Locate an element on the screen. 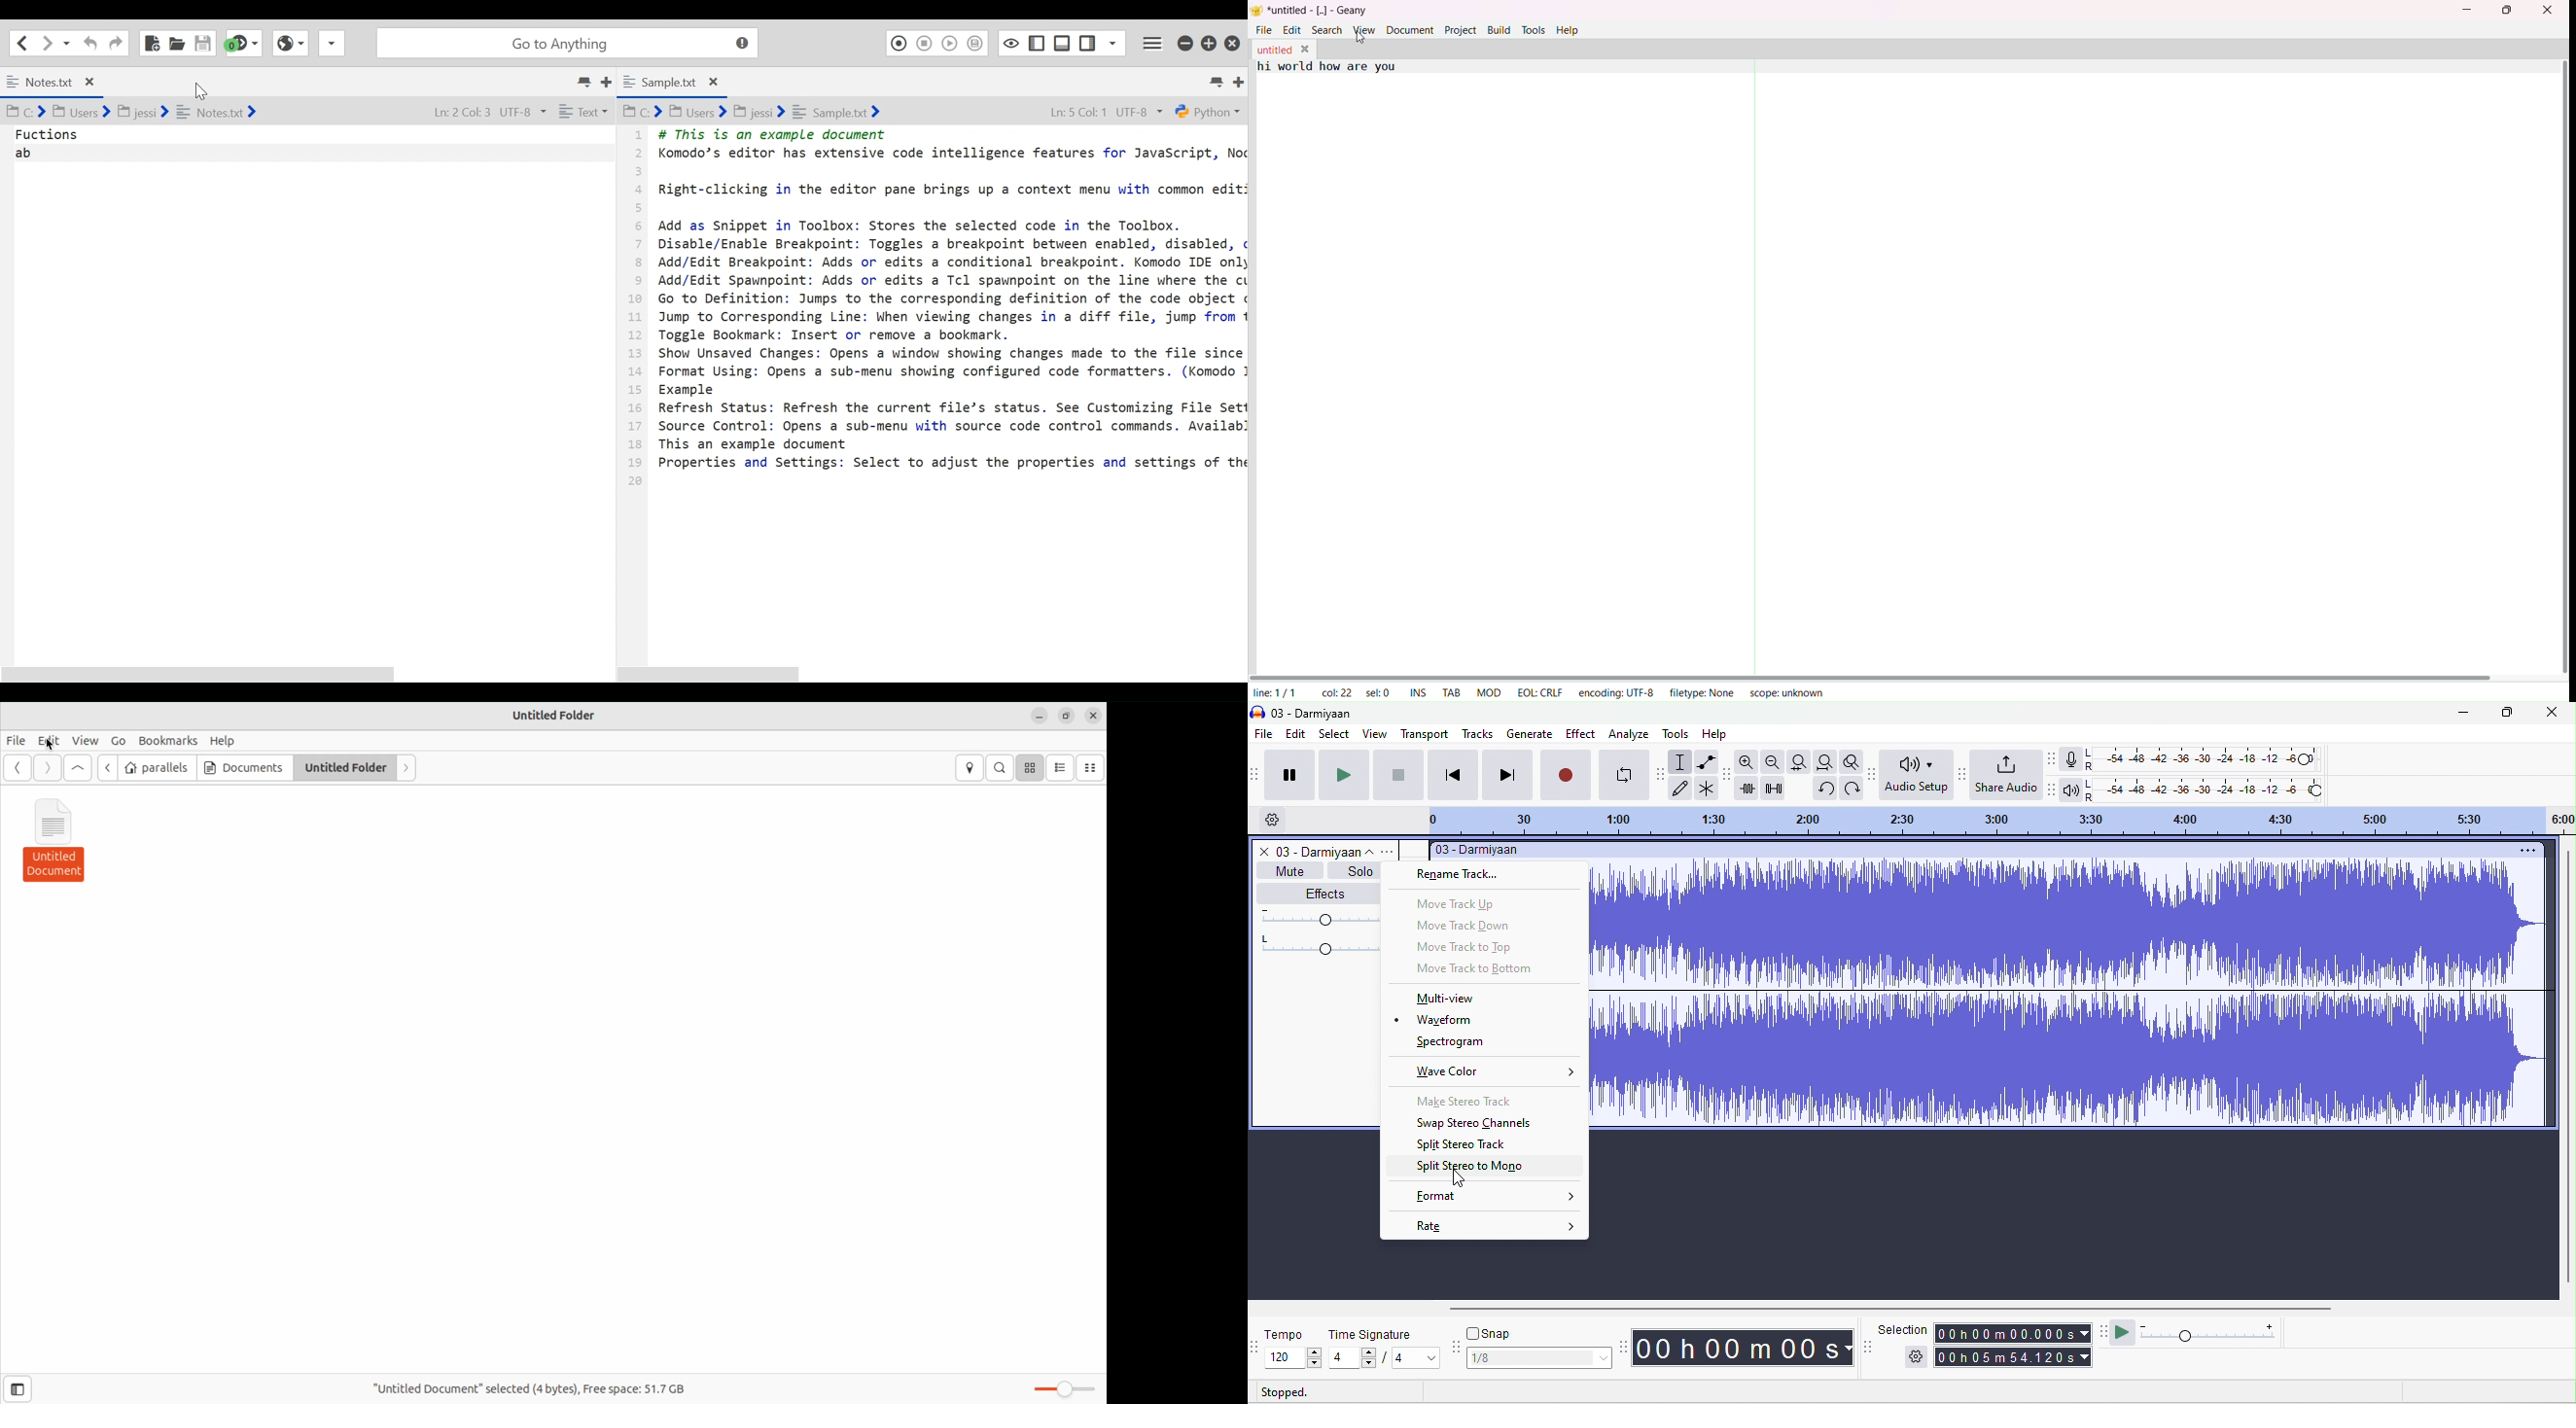 This screenshot has height=1428, width=2576. analyze is located at coordinates (1631, 733).